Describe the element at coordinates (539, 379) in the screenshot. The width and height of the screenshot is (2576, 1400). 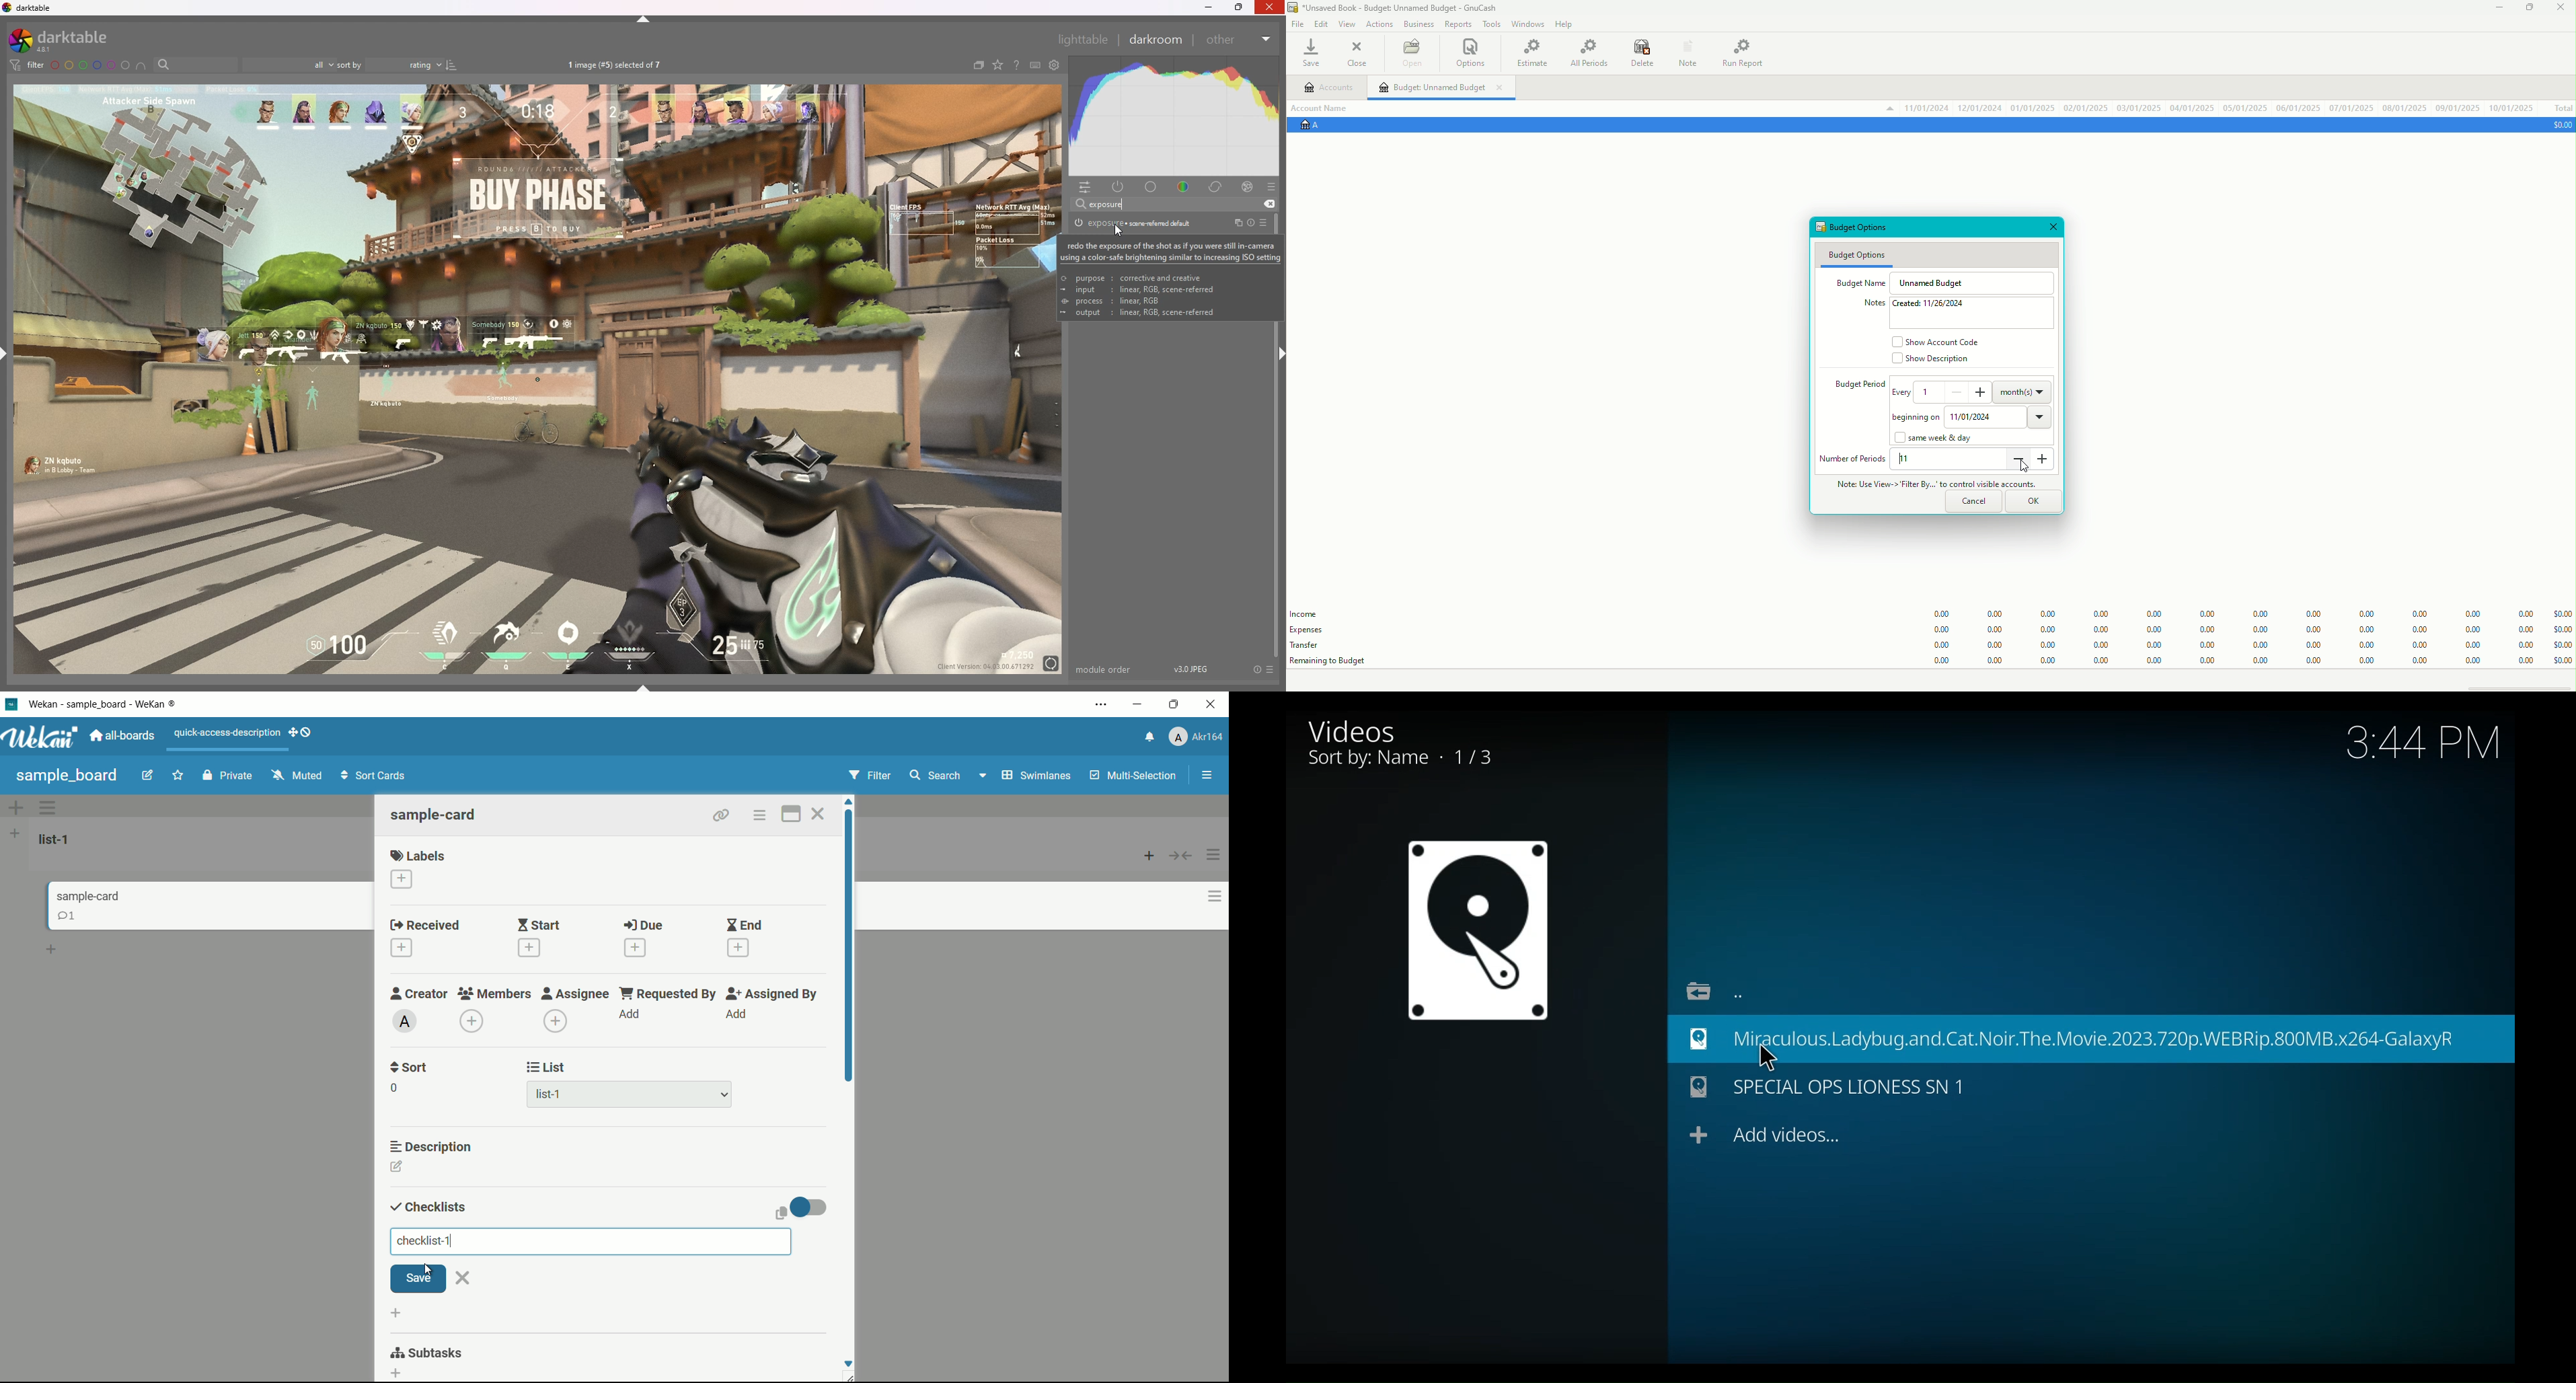
I see `image` at that location.